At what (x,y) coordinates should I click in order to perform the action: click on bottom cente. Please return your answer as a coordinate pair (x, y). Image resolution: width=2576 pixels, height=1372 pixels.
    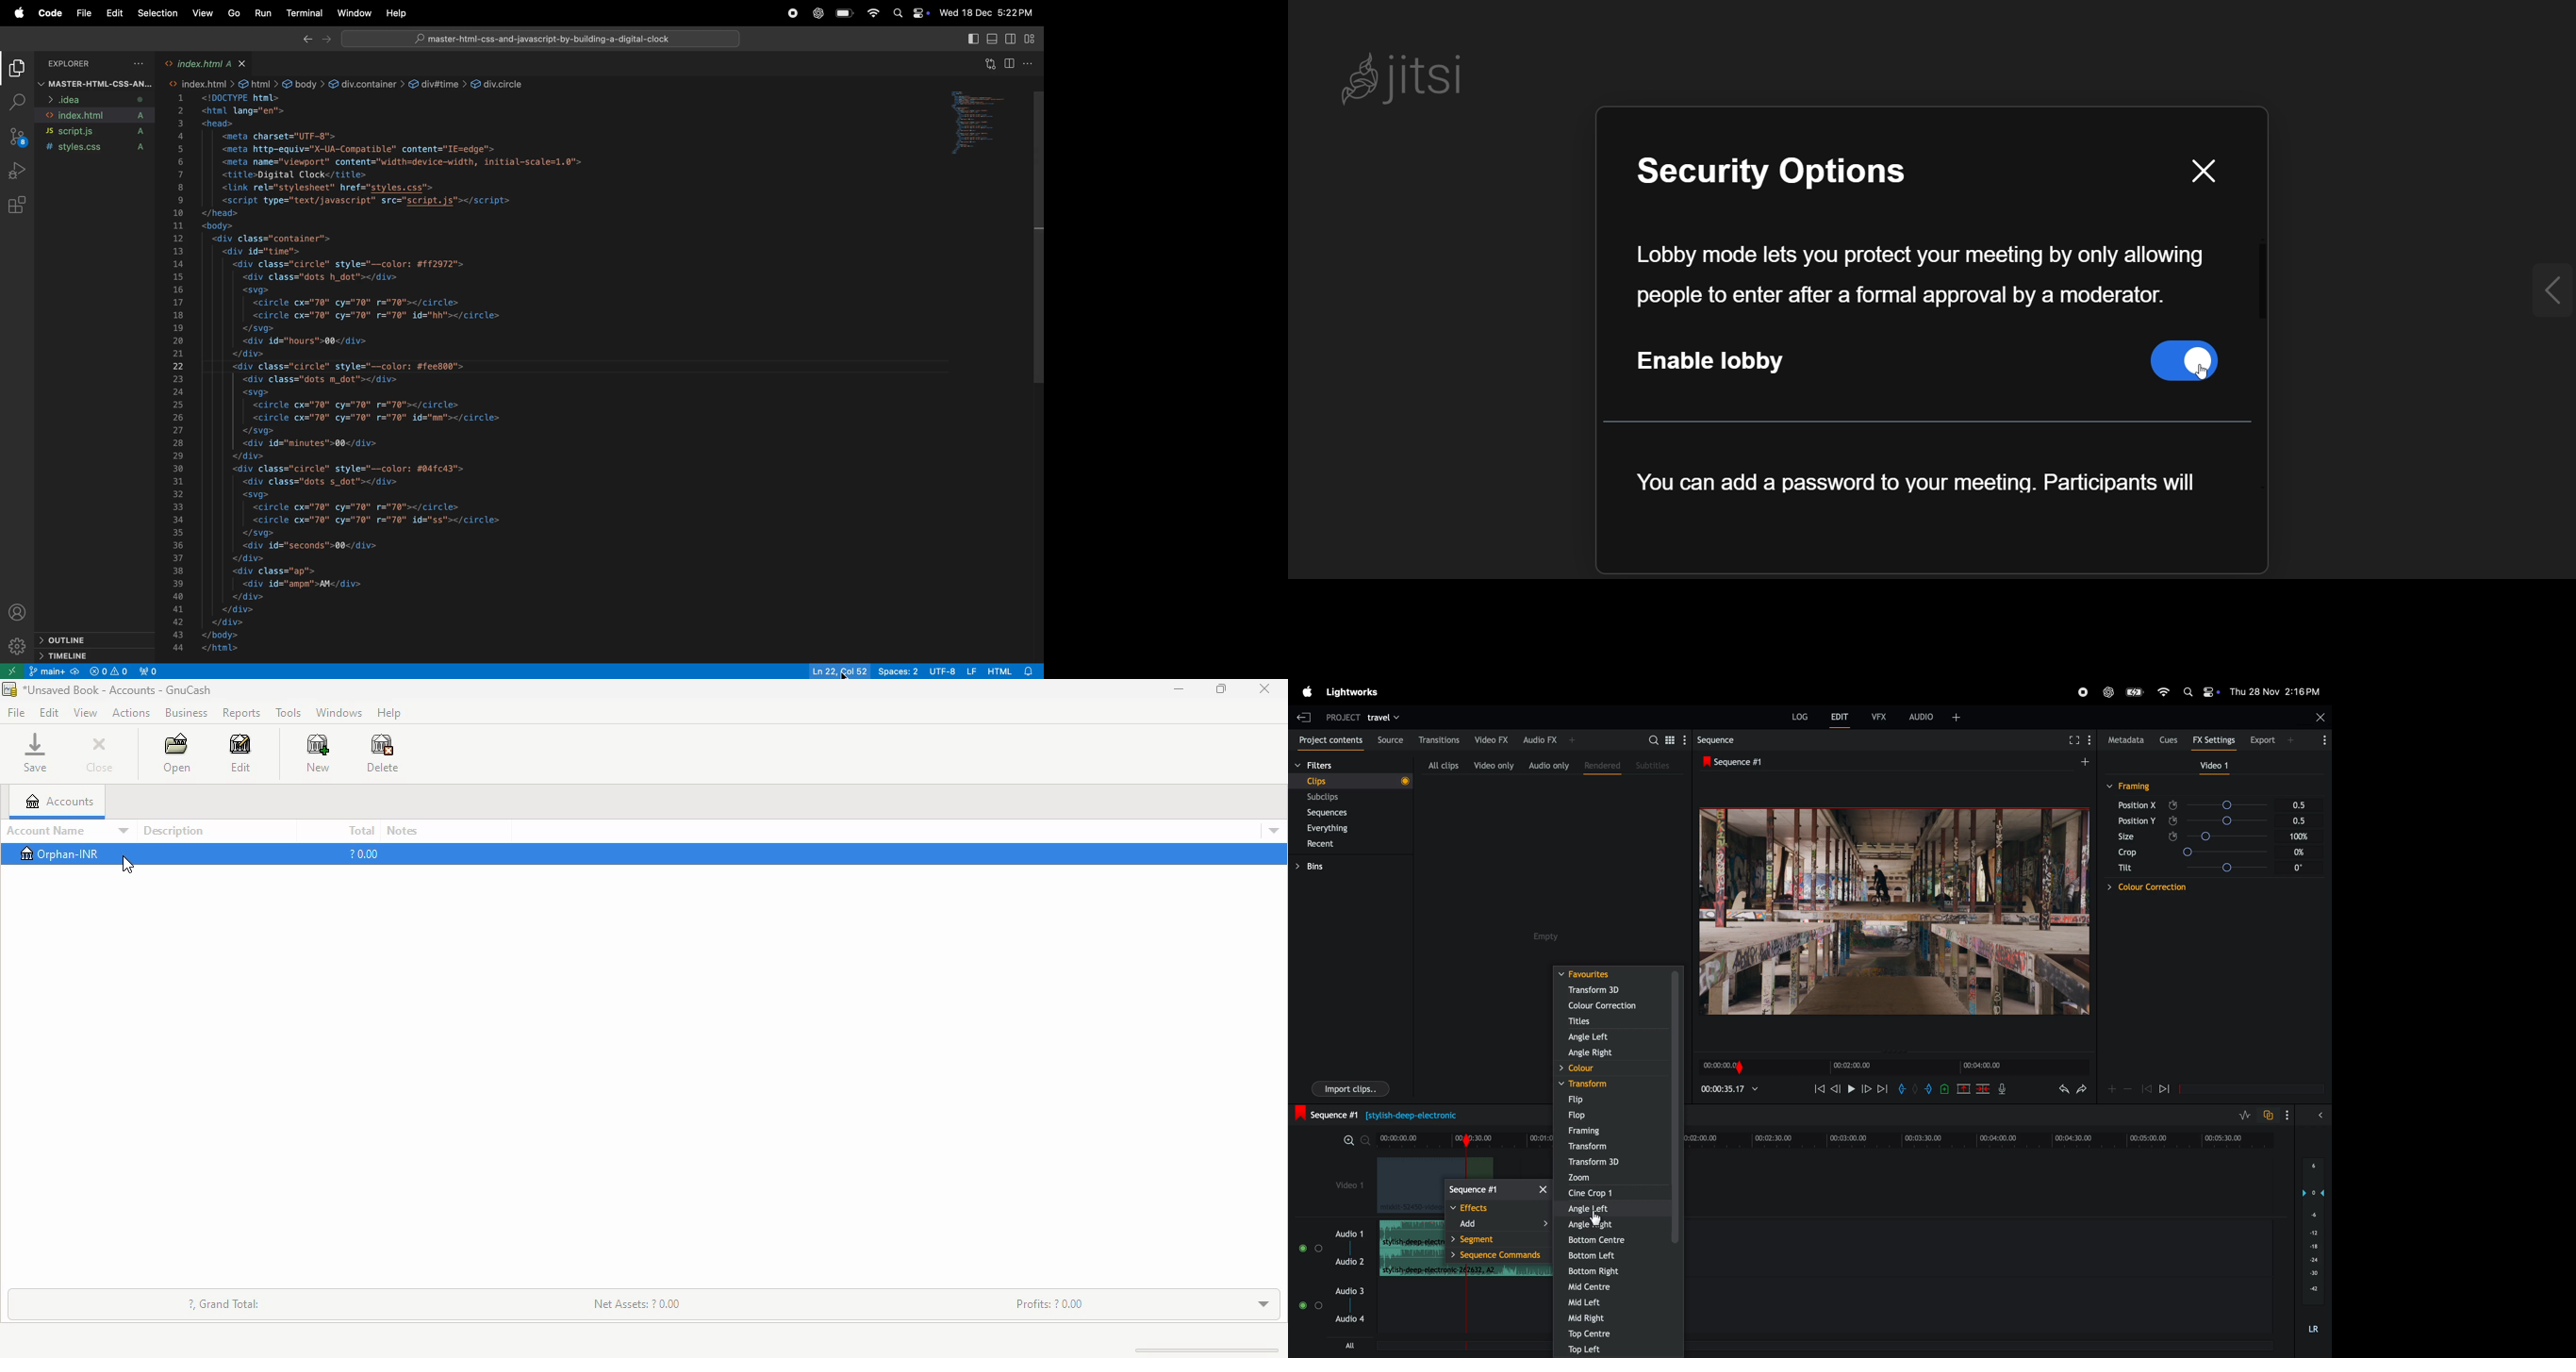
    Looking at the image, I should click on (1618, 1241).